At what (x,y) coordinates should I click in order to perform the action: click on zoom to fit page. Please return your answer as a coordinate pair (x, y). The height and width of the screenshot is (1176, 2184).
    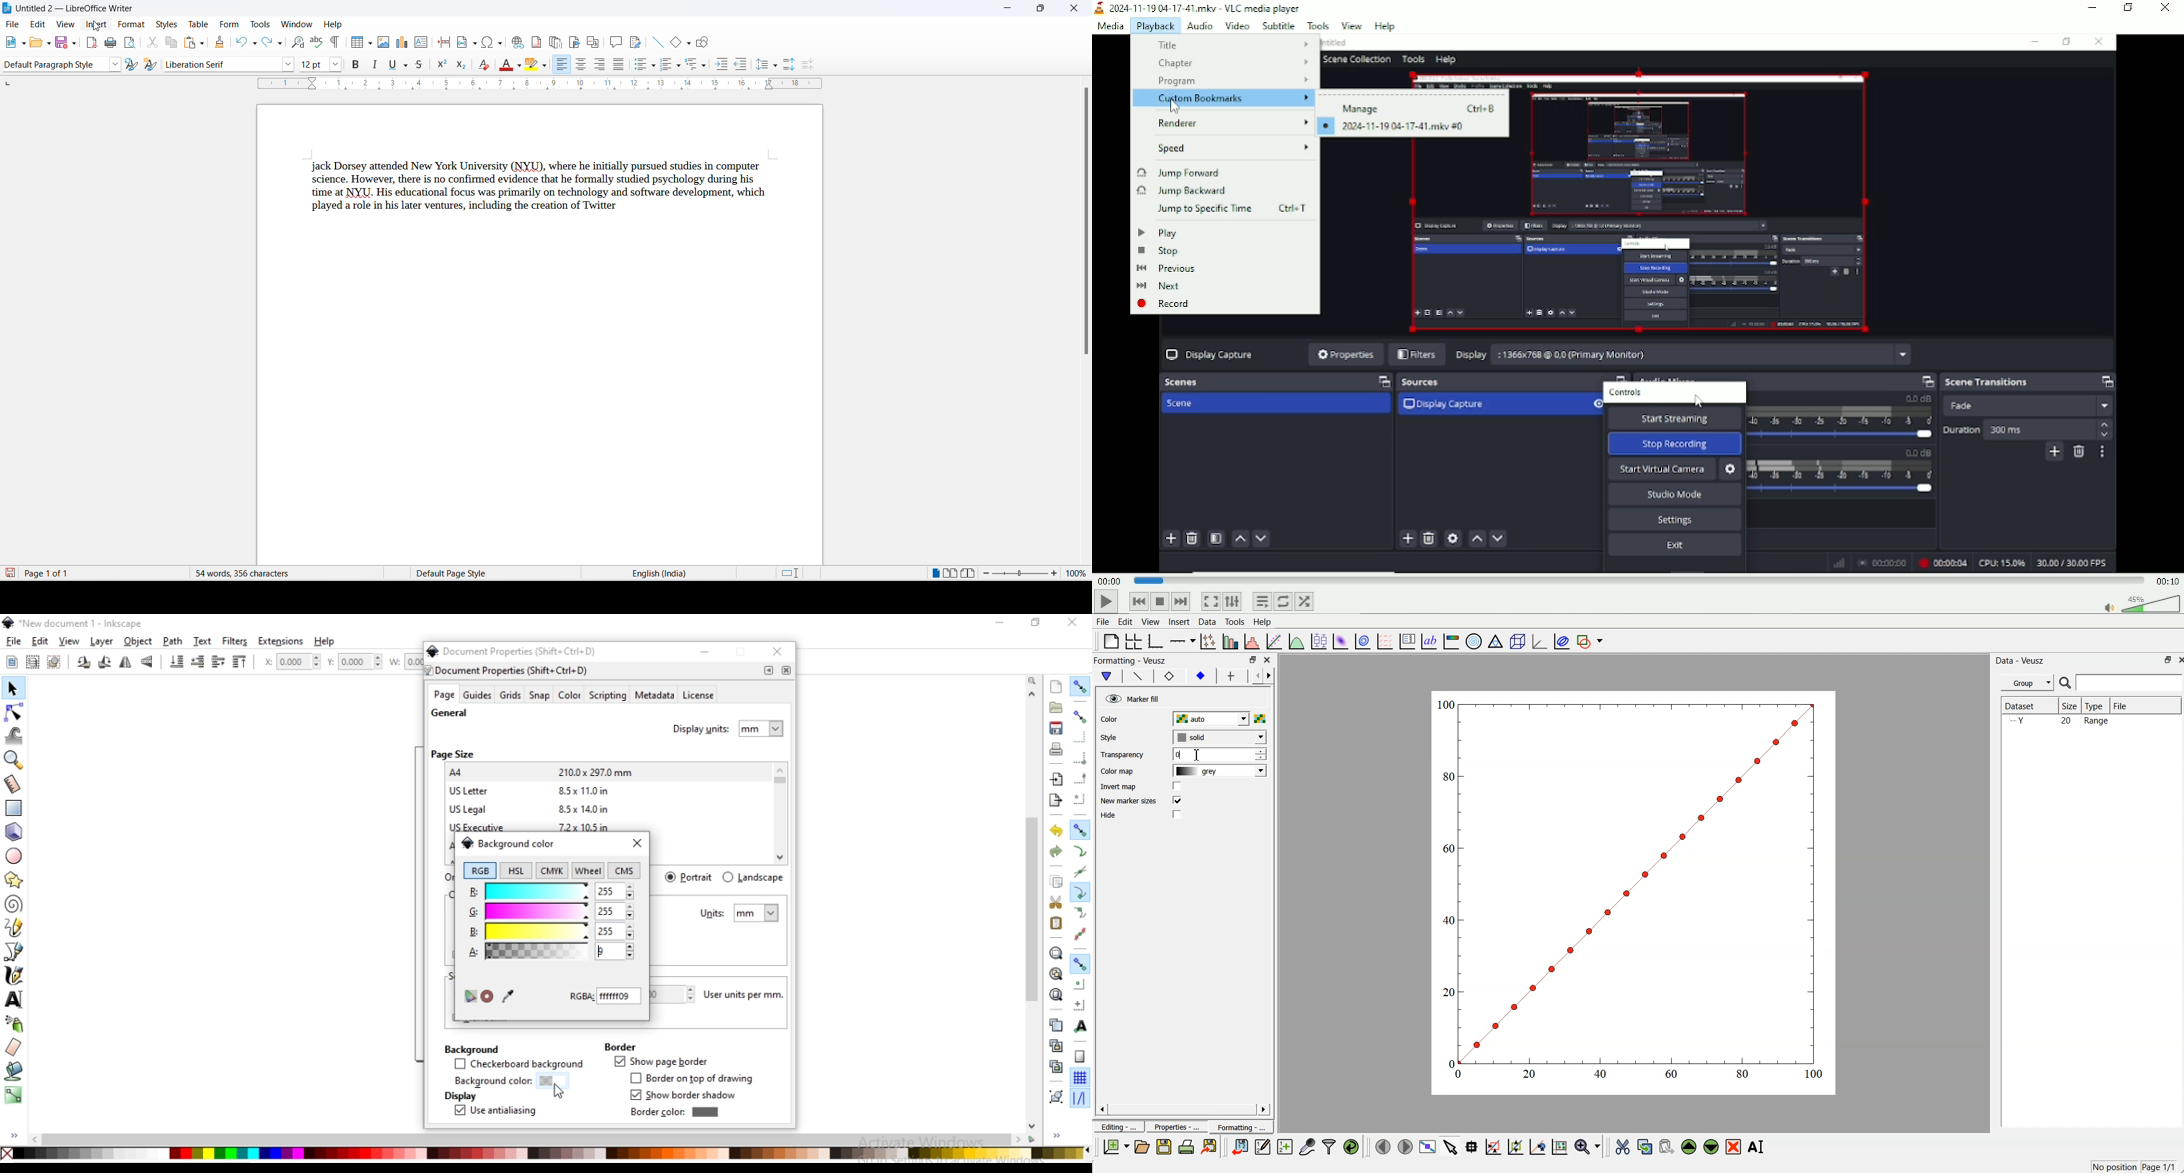
    Looking at the image, I should click on (1055, 994).